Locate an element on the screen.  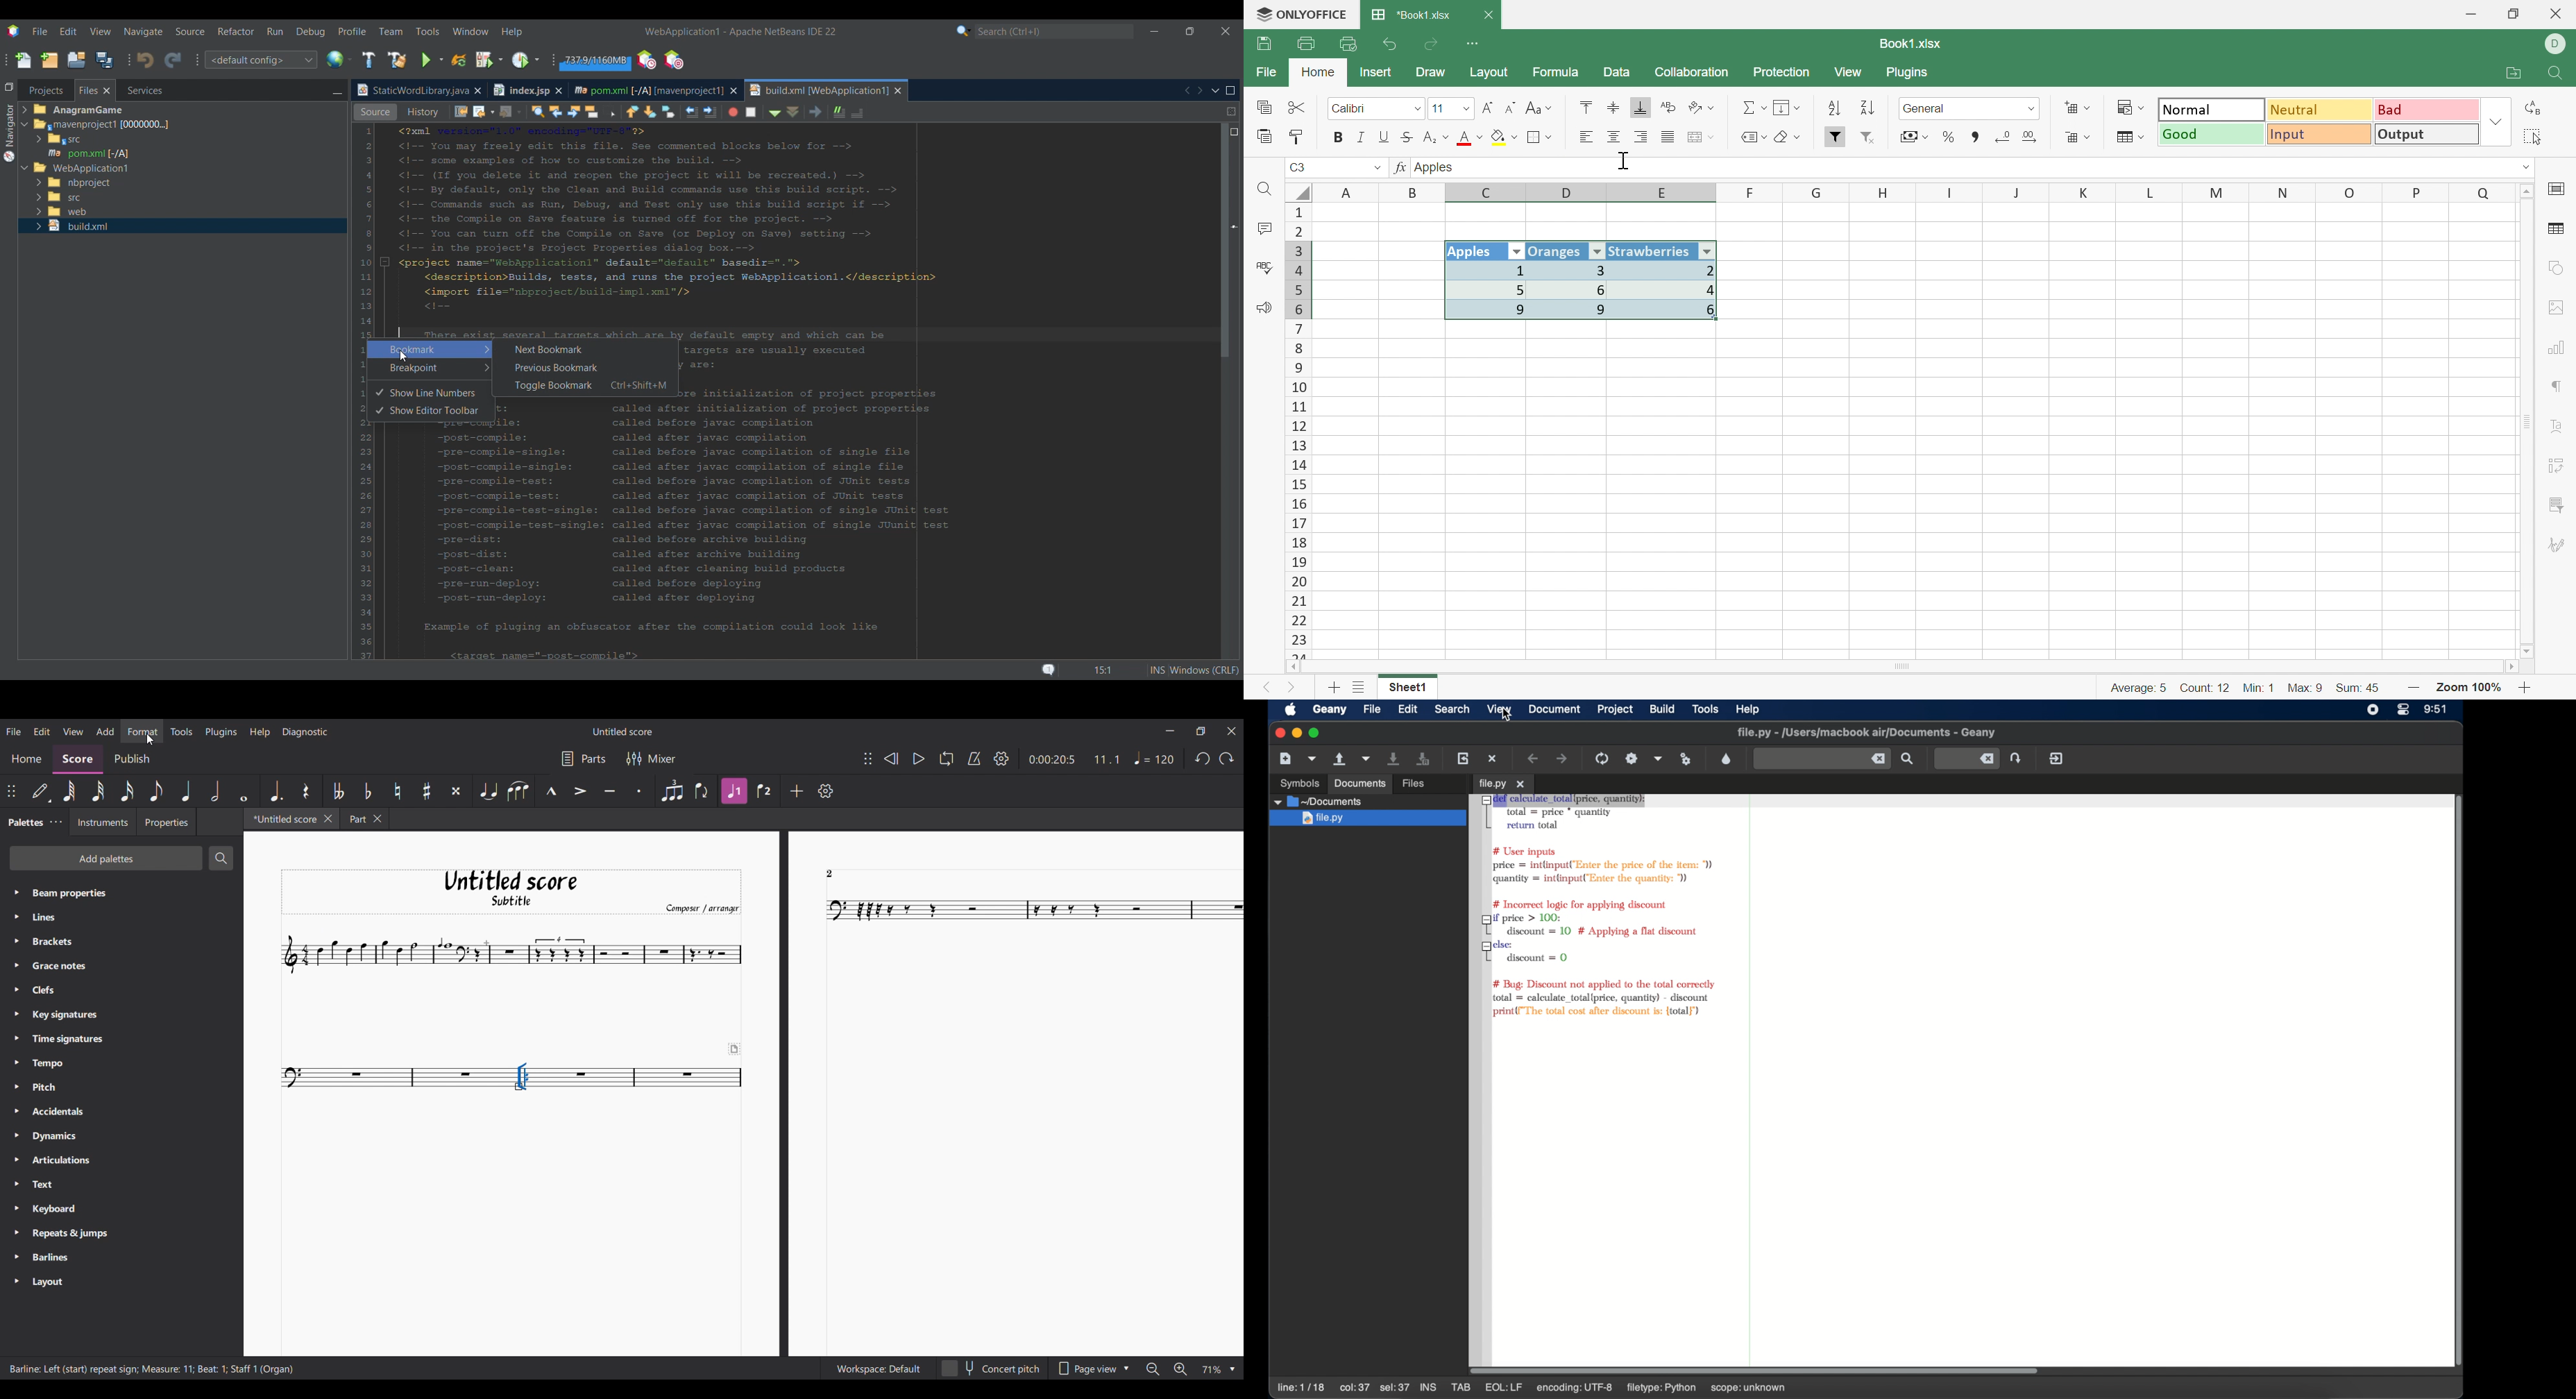
Add palette is located at coordinates (107, 858).